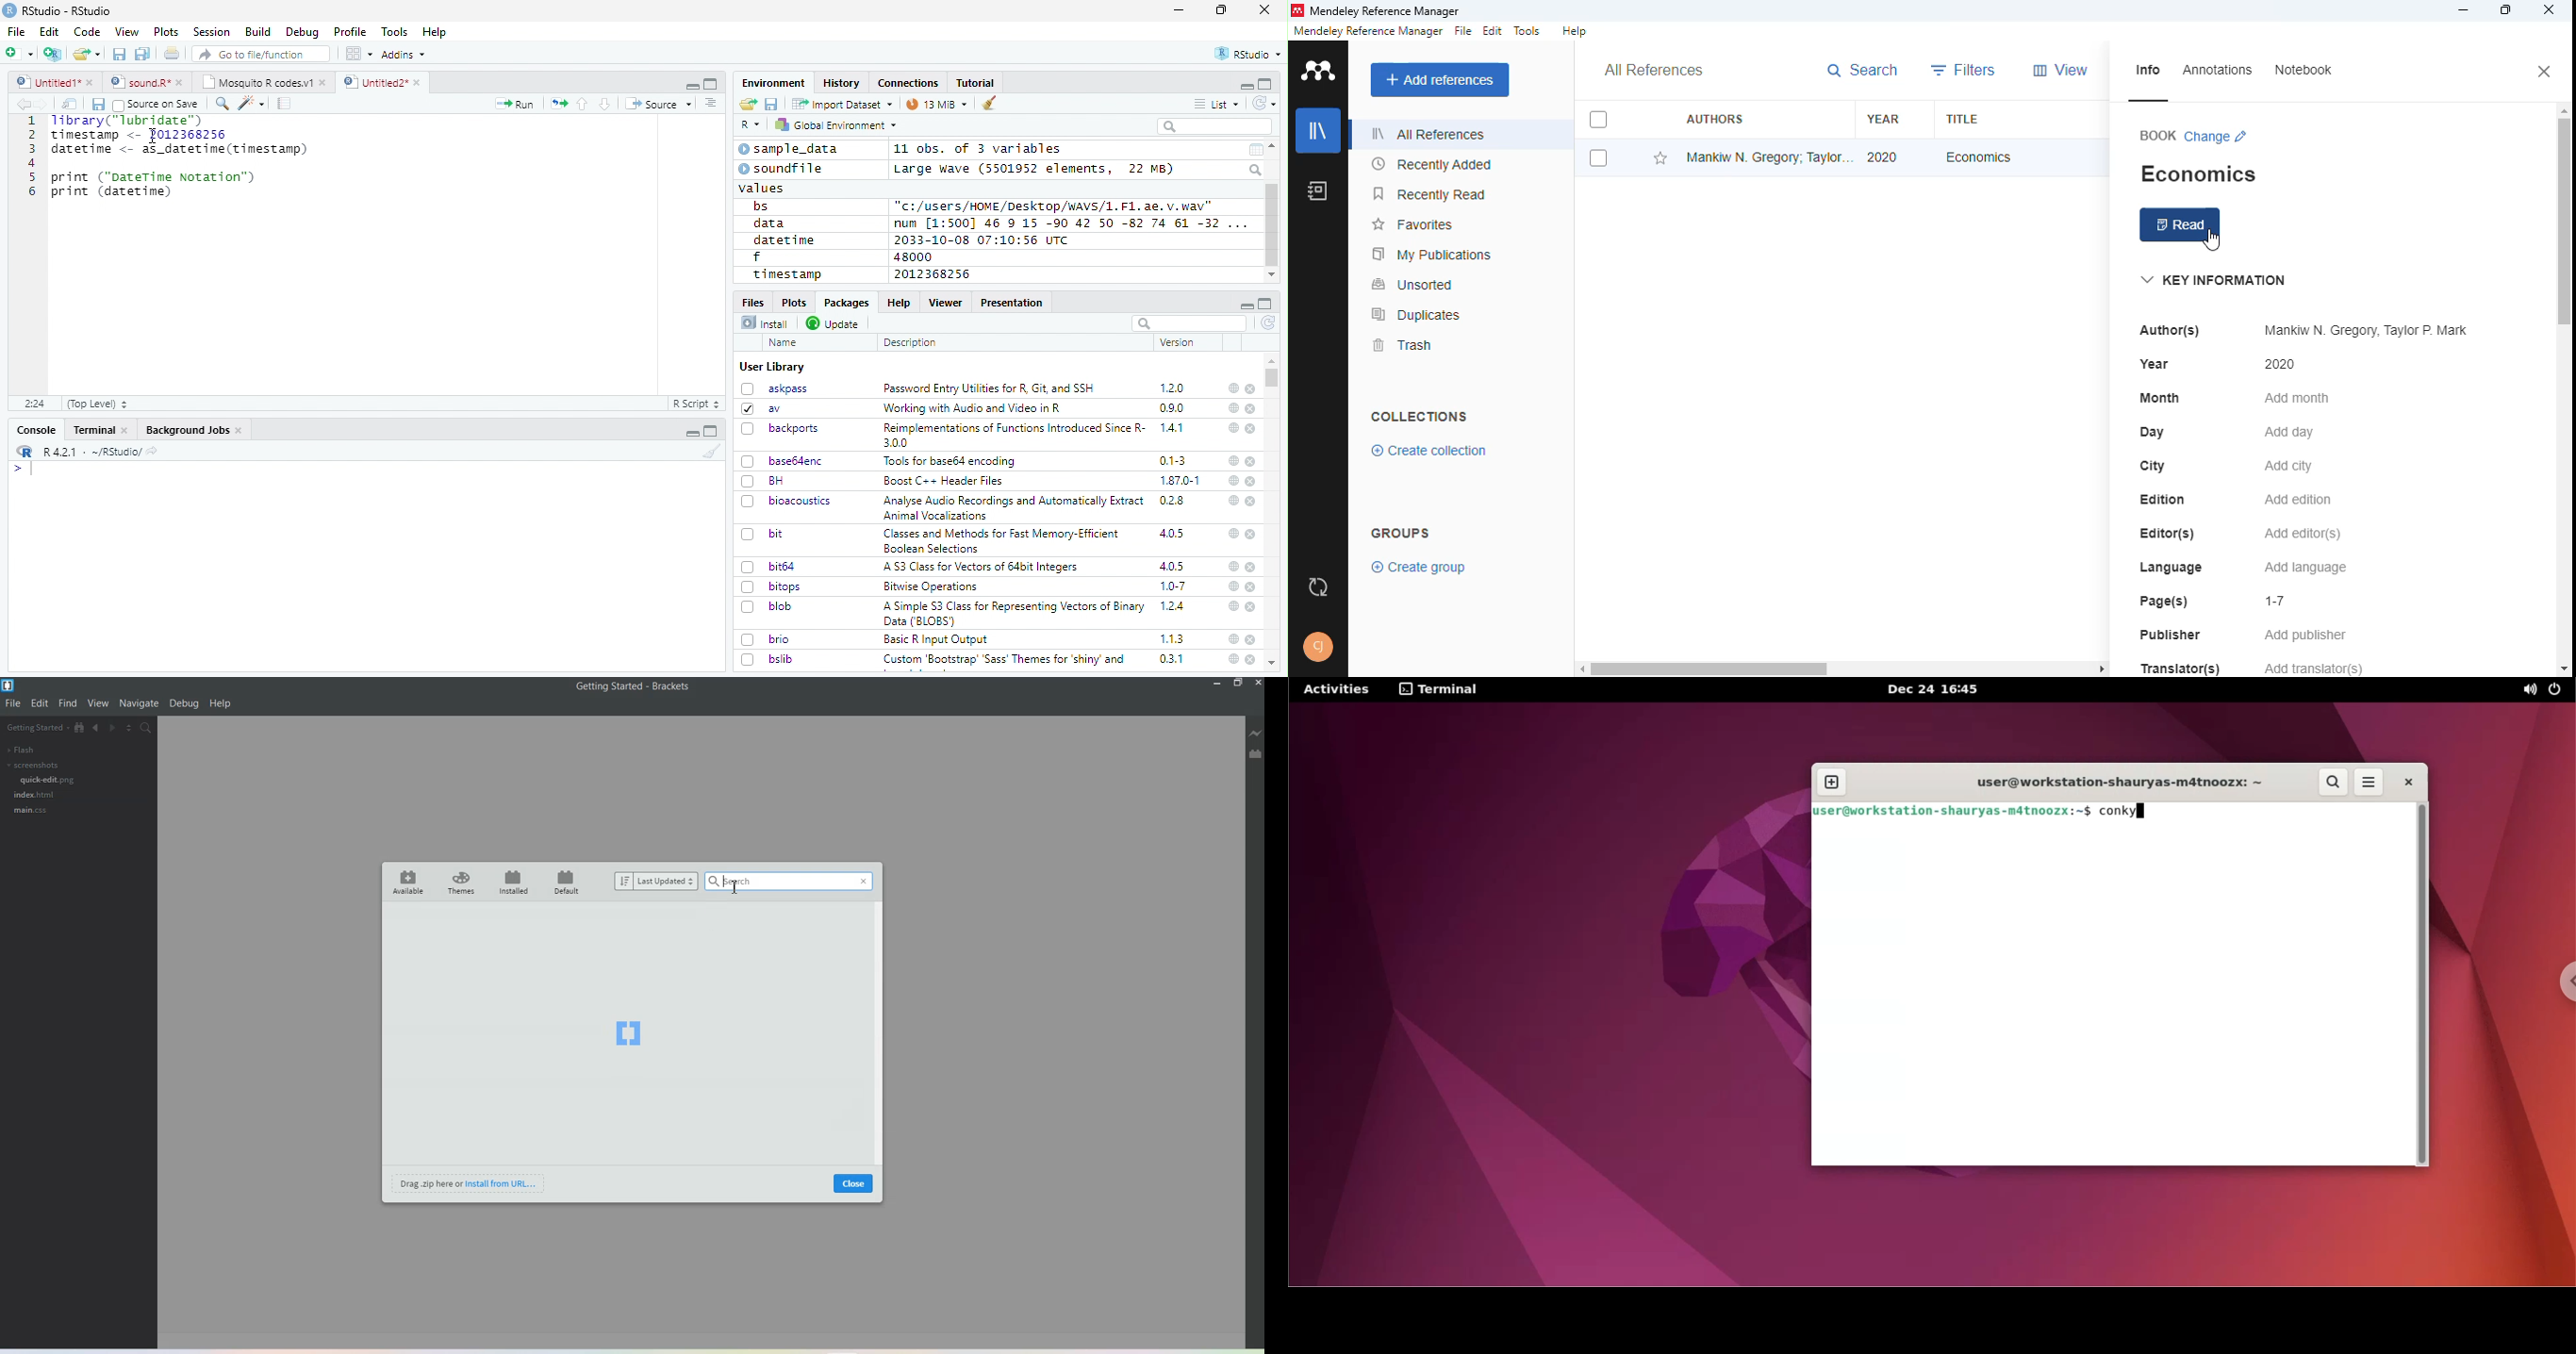 The image size is (2576, 1372). Describe the element at coordinates (406, 882) in the screenshot. I see `Available` at that location.